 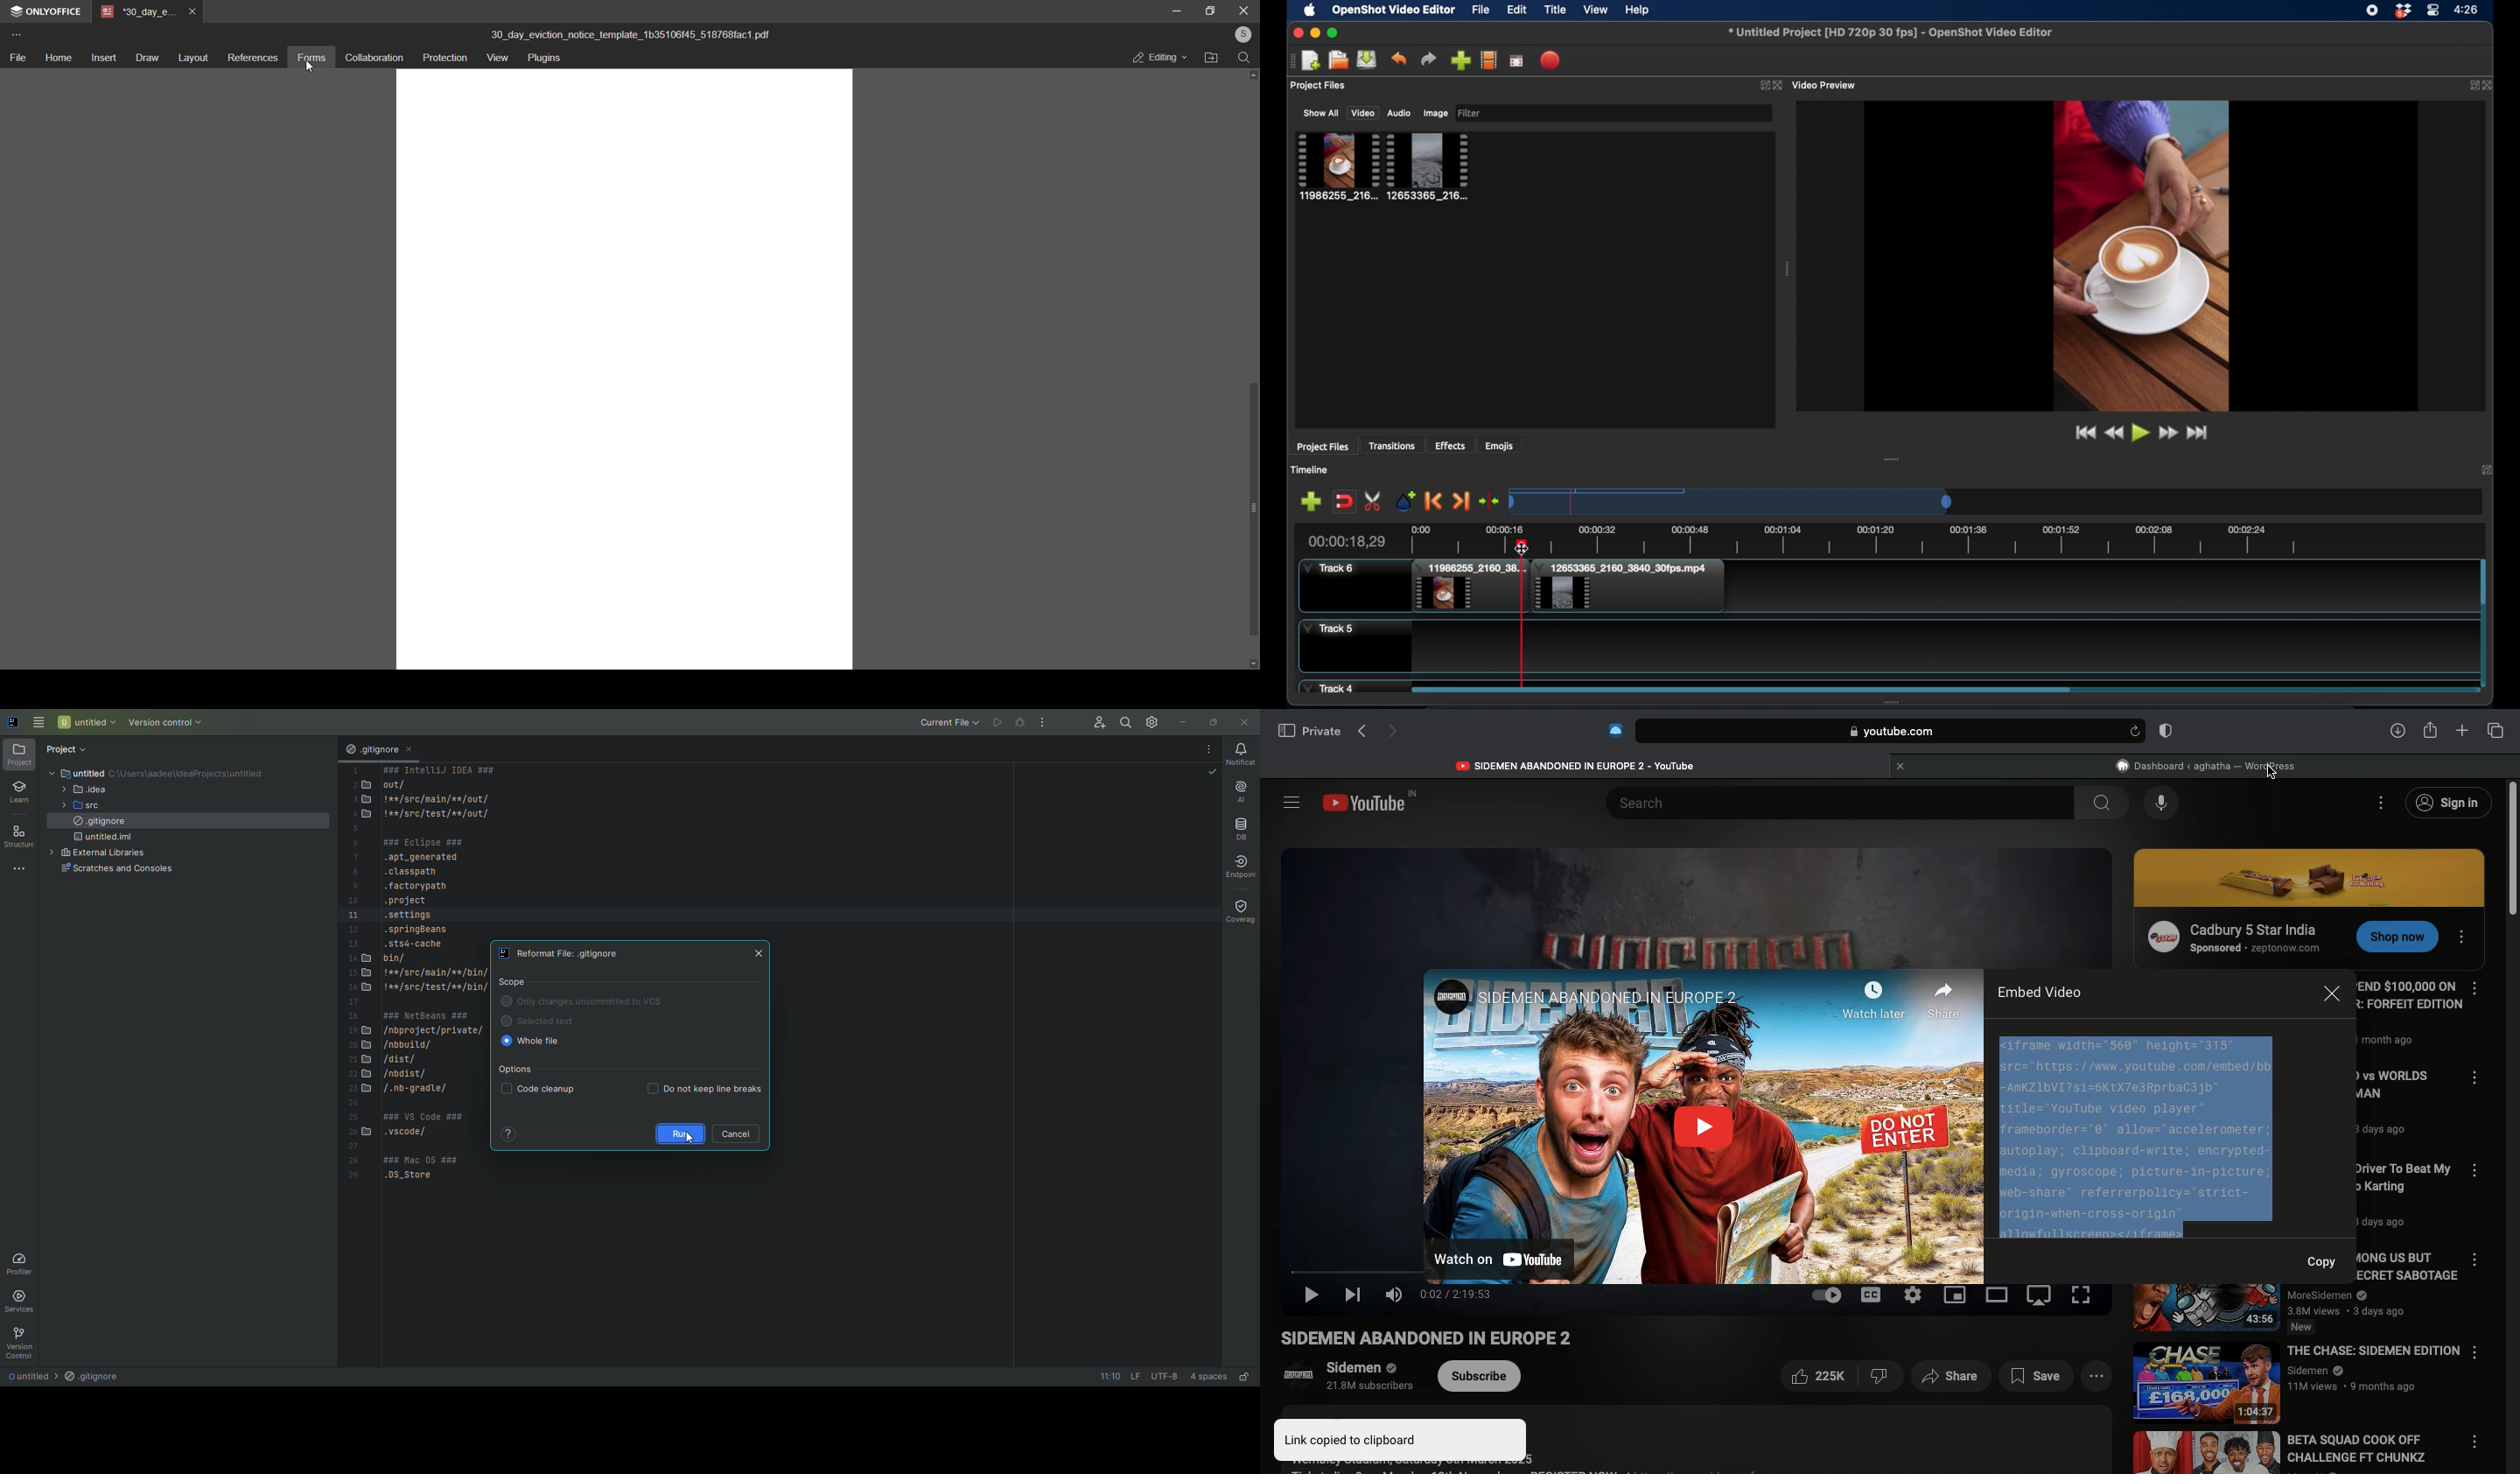 What do you see at coordinates (1246, 722) in the screenshot?
I see `Close` at bounding box center [1246, 722].